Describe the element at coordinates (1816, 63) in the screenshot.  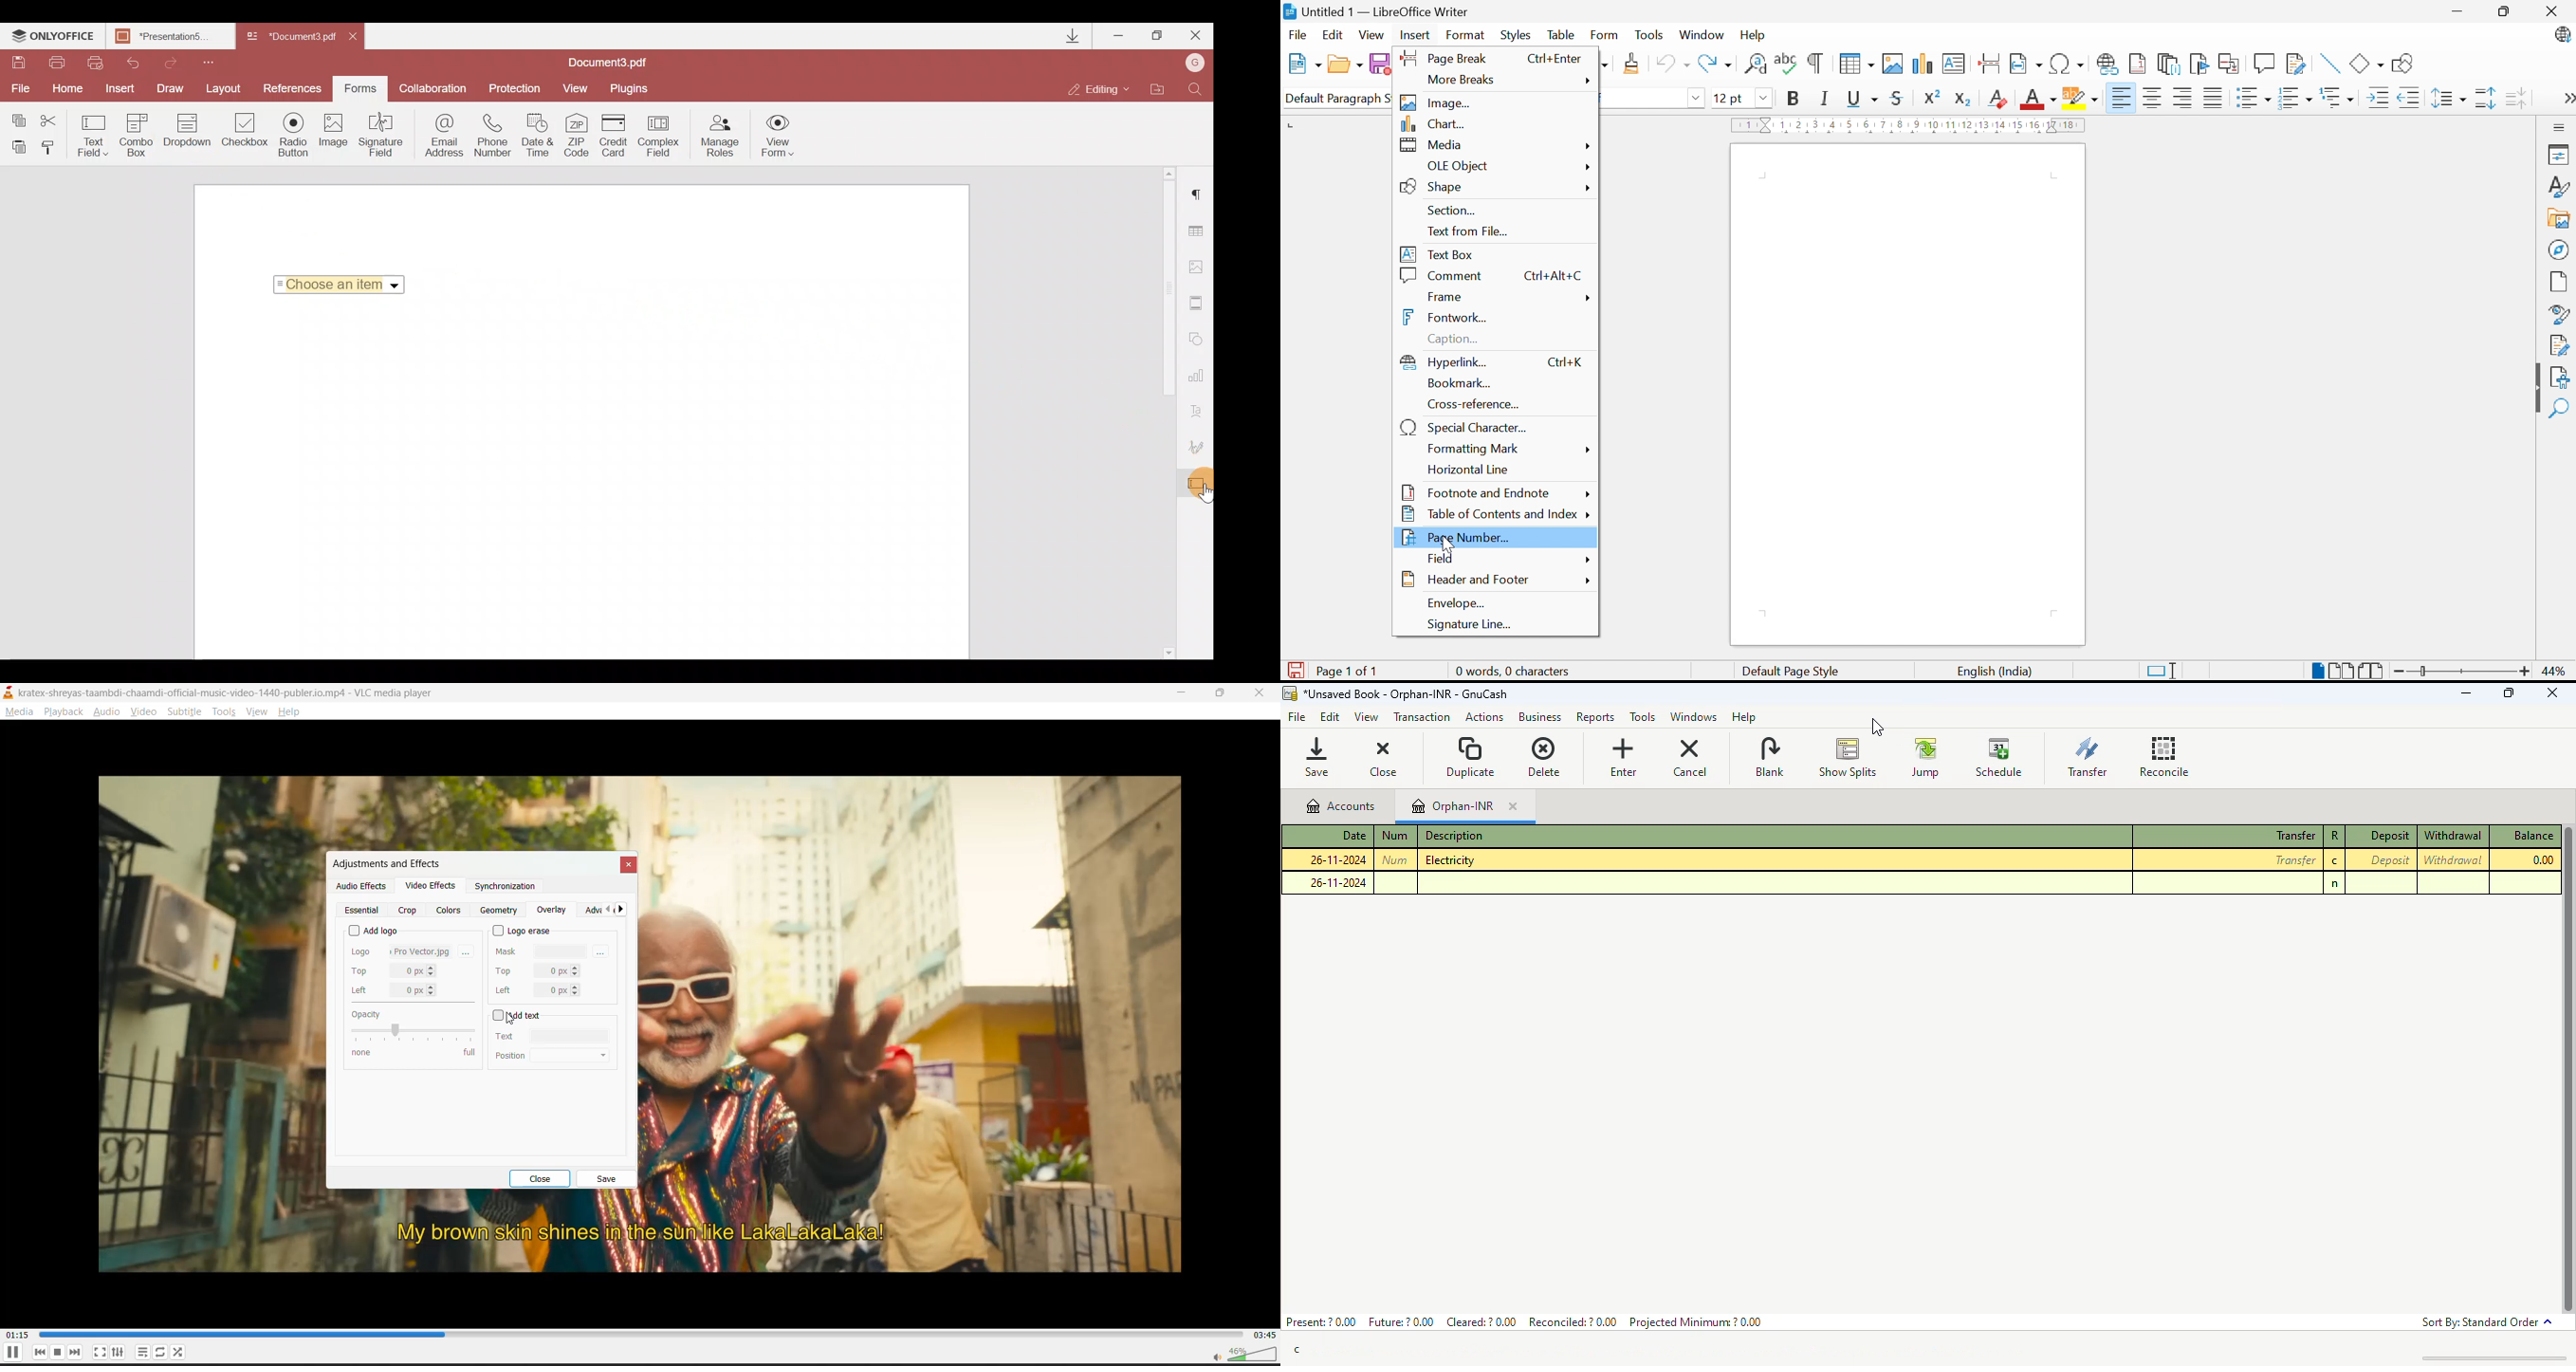
I see `Toggle formatting marks` at that location.